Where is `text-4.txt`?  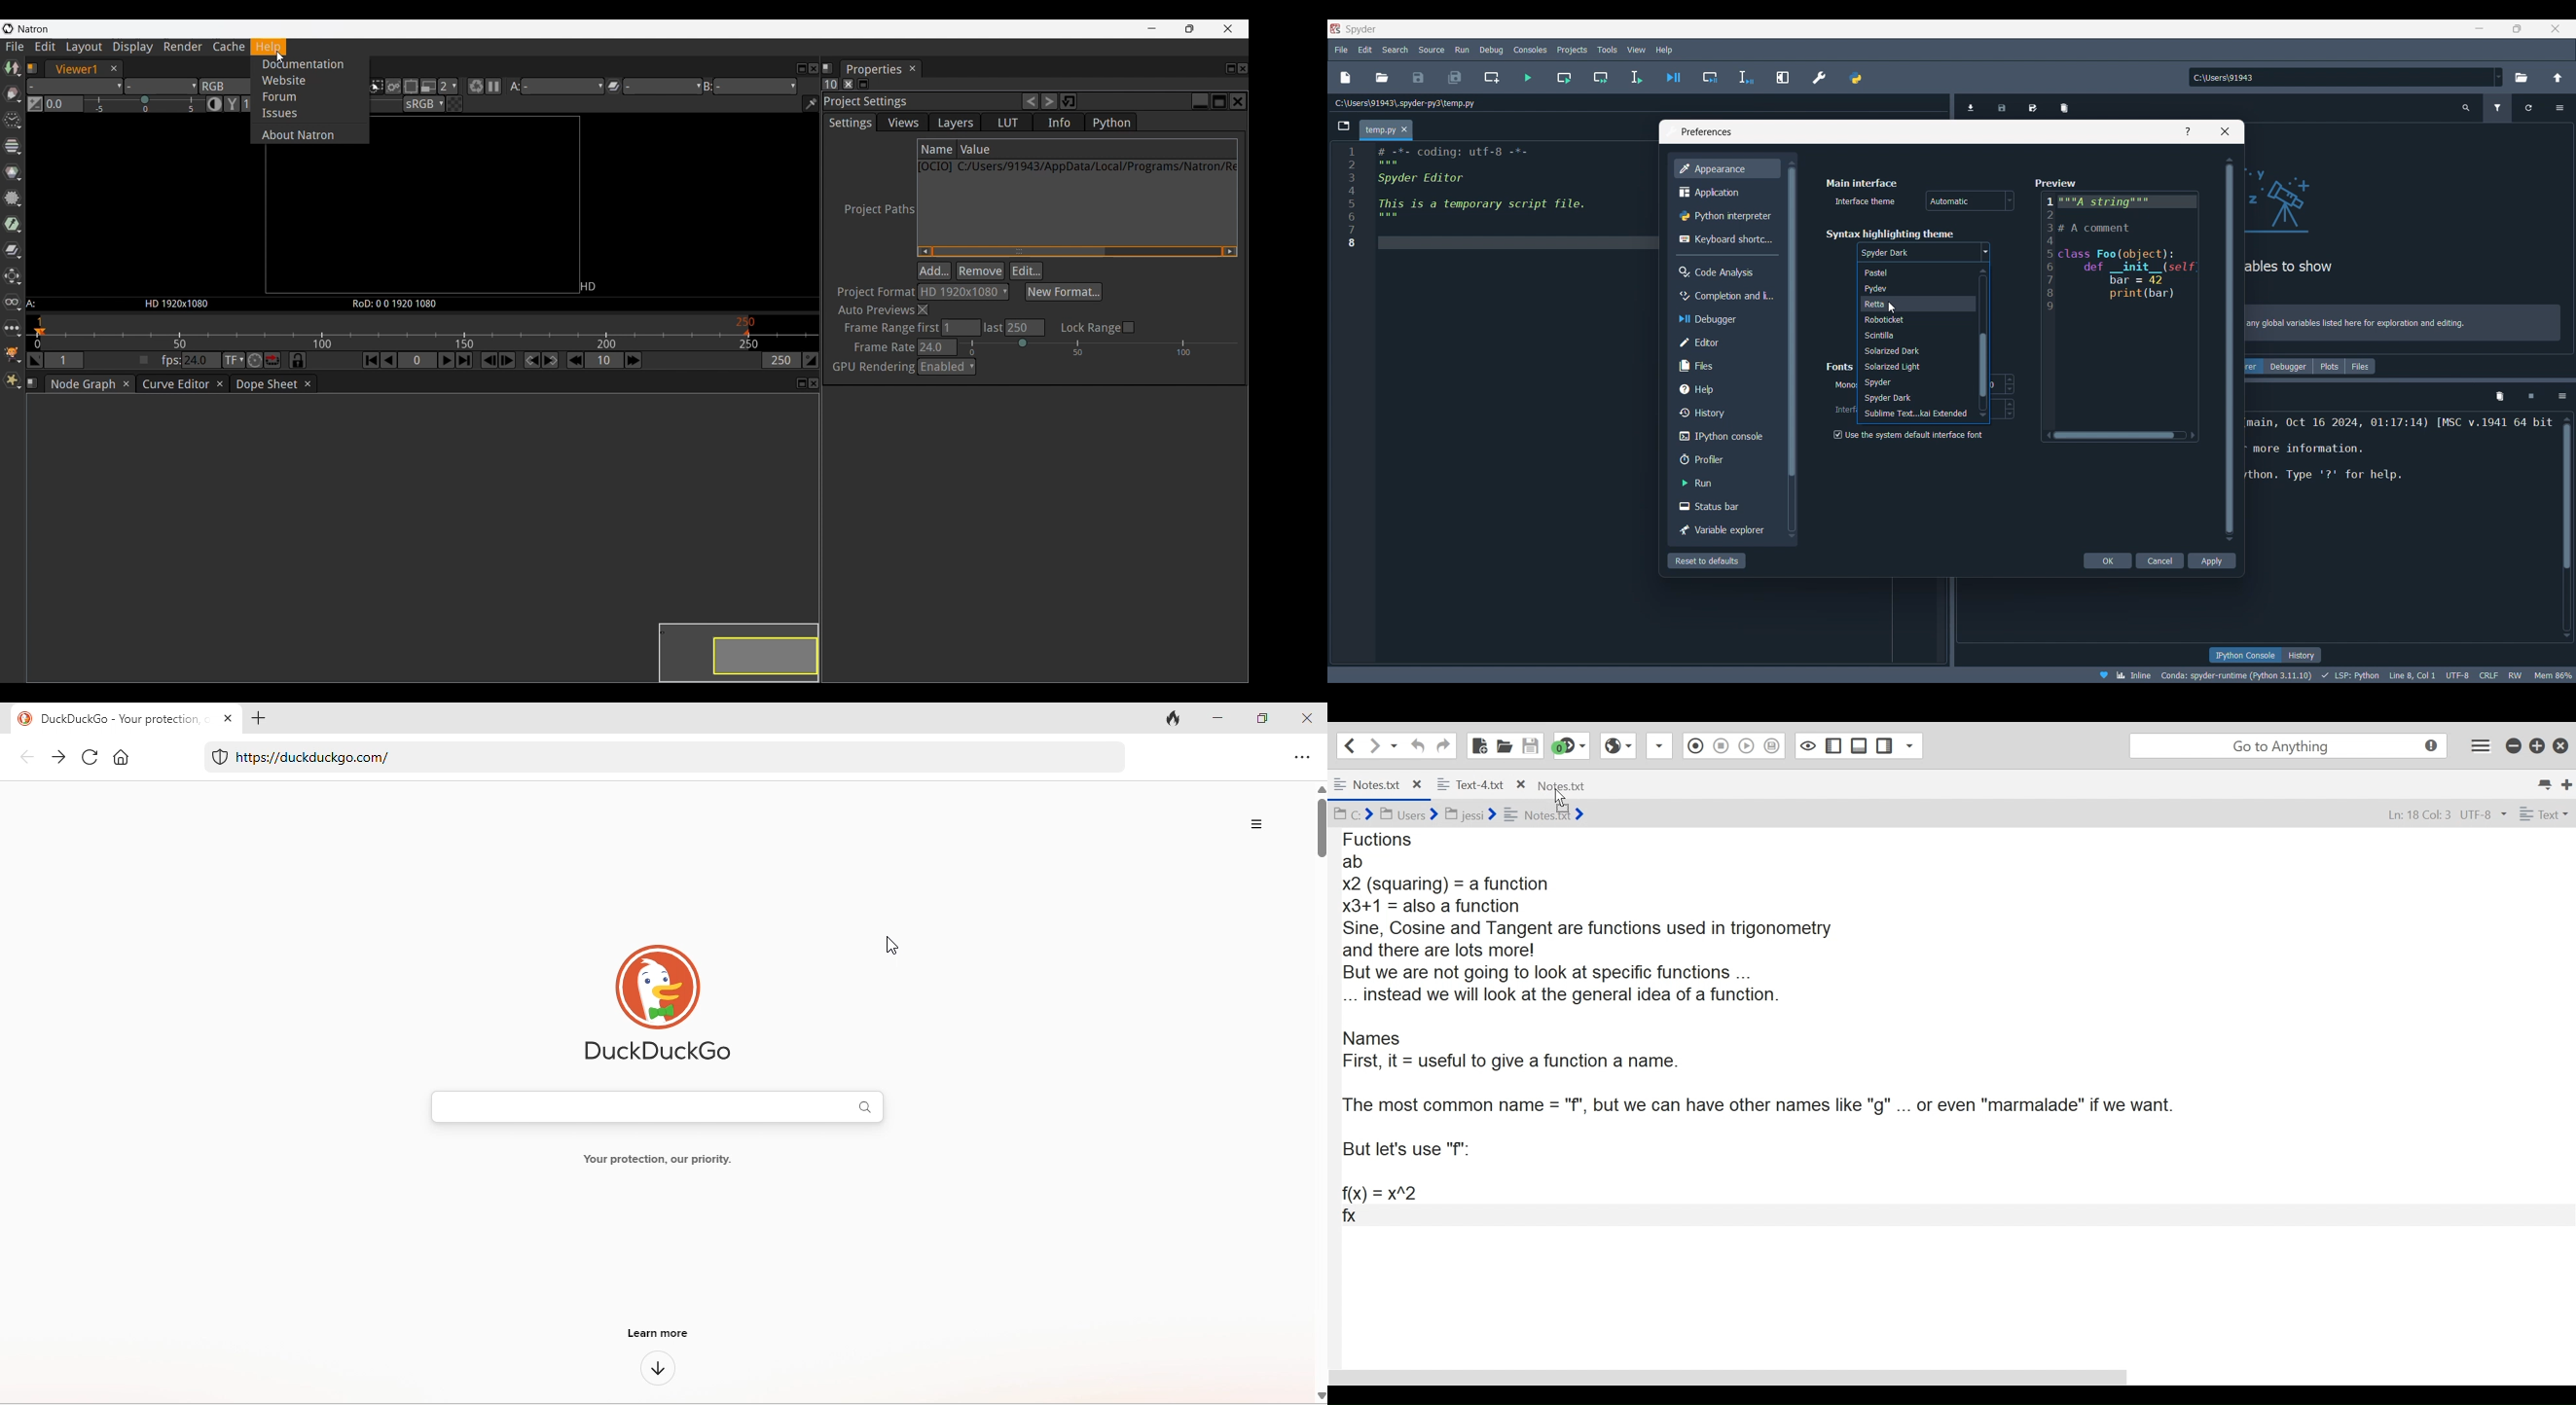 text-4.txt is located at coordinates (1471, 783).